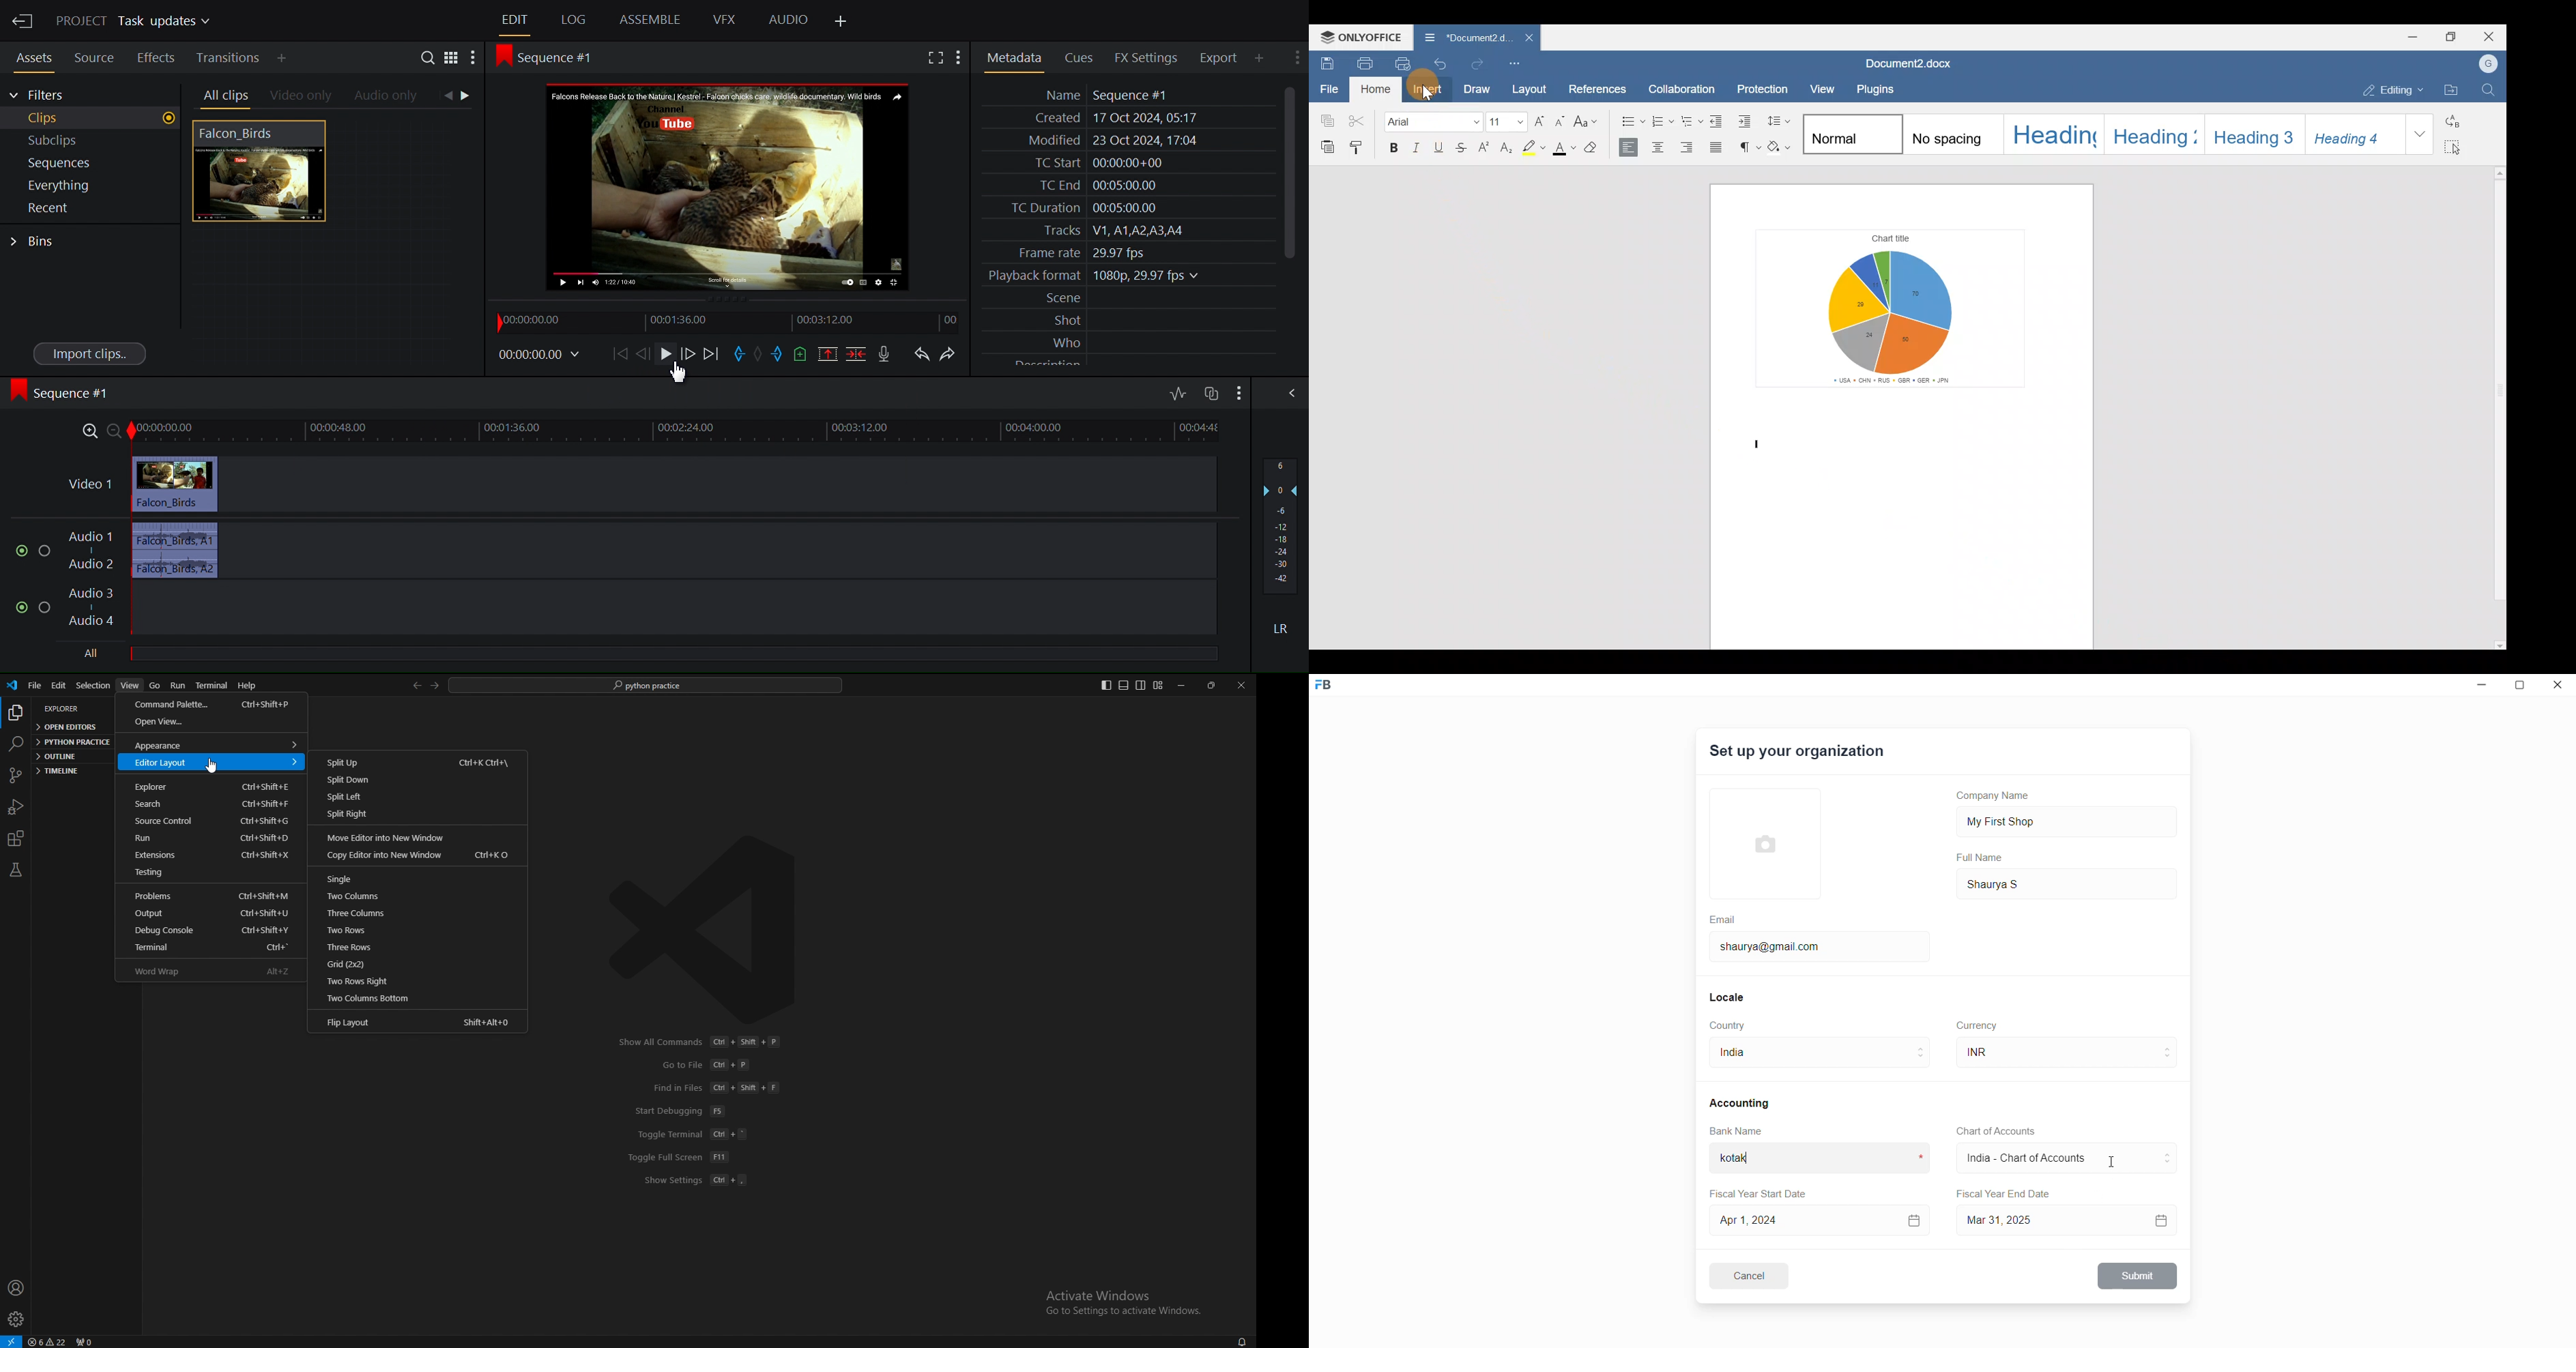 This screenshot has width=2576, height=1372. Describe the element at coordinates (666, 354) in the screenshot. I see `Play` at that location.